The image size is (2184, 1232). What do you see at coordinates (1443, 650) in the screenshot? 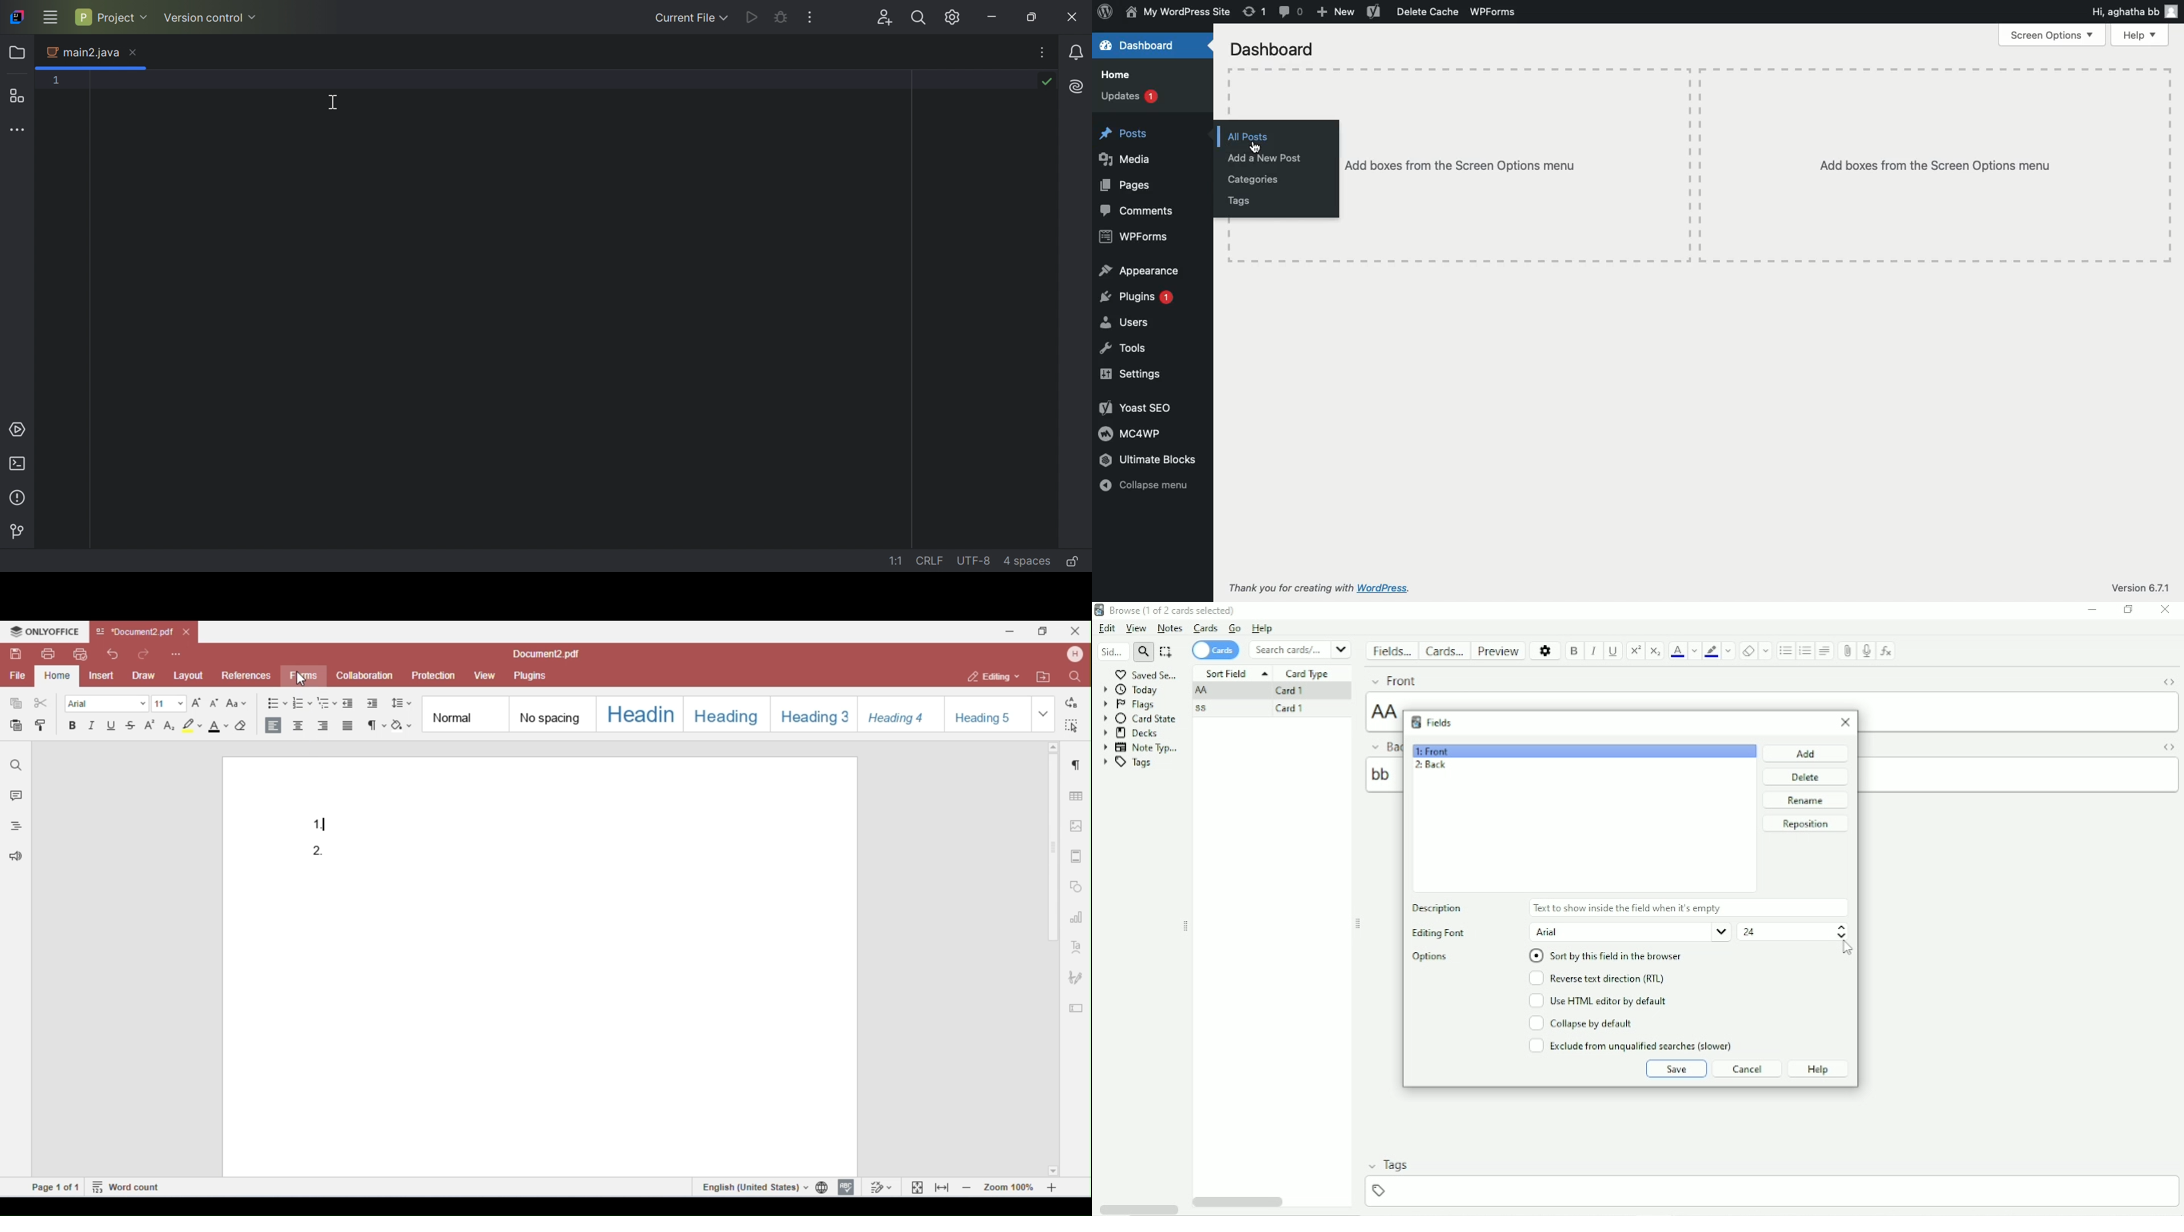
I see `Cards` at bounding box center [1443, 650].